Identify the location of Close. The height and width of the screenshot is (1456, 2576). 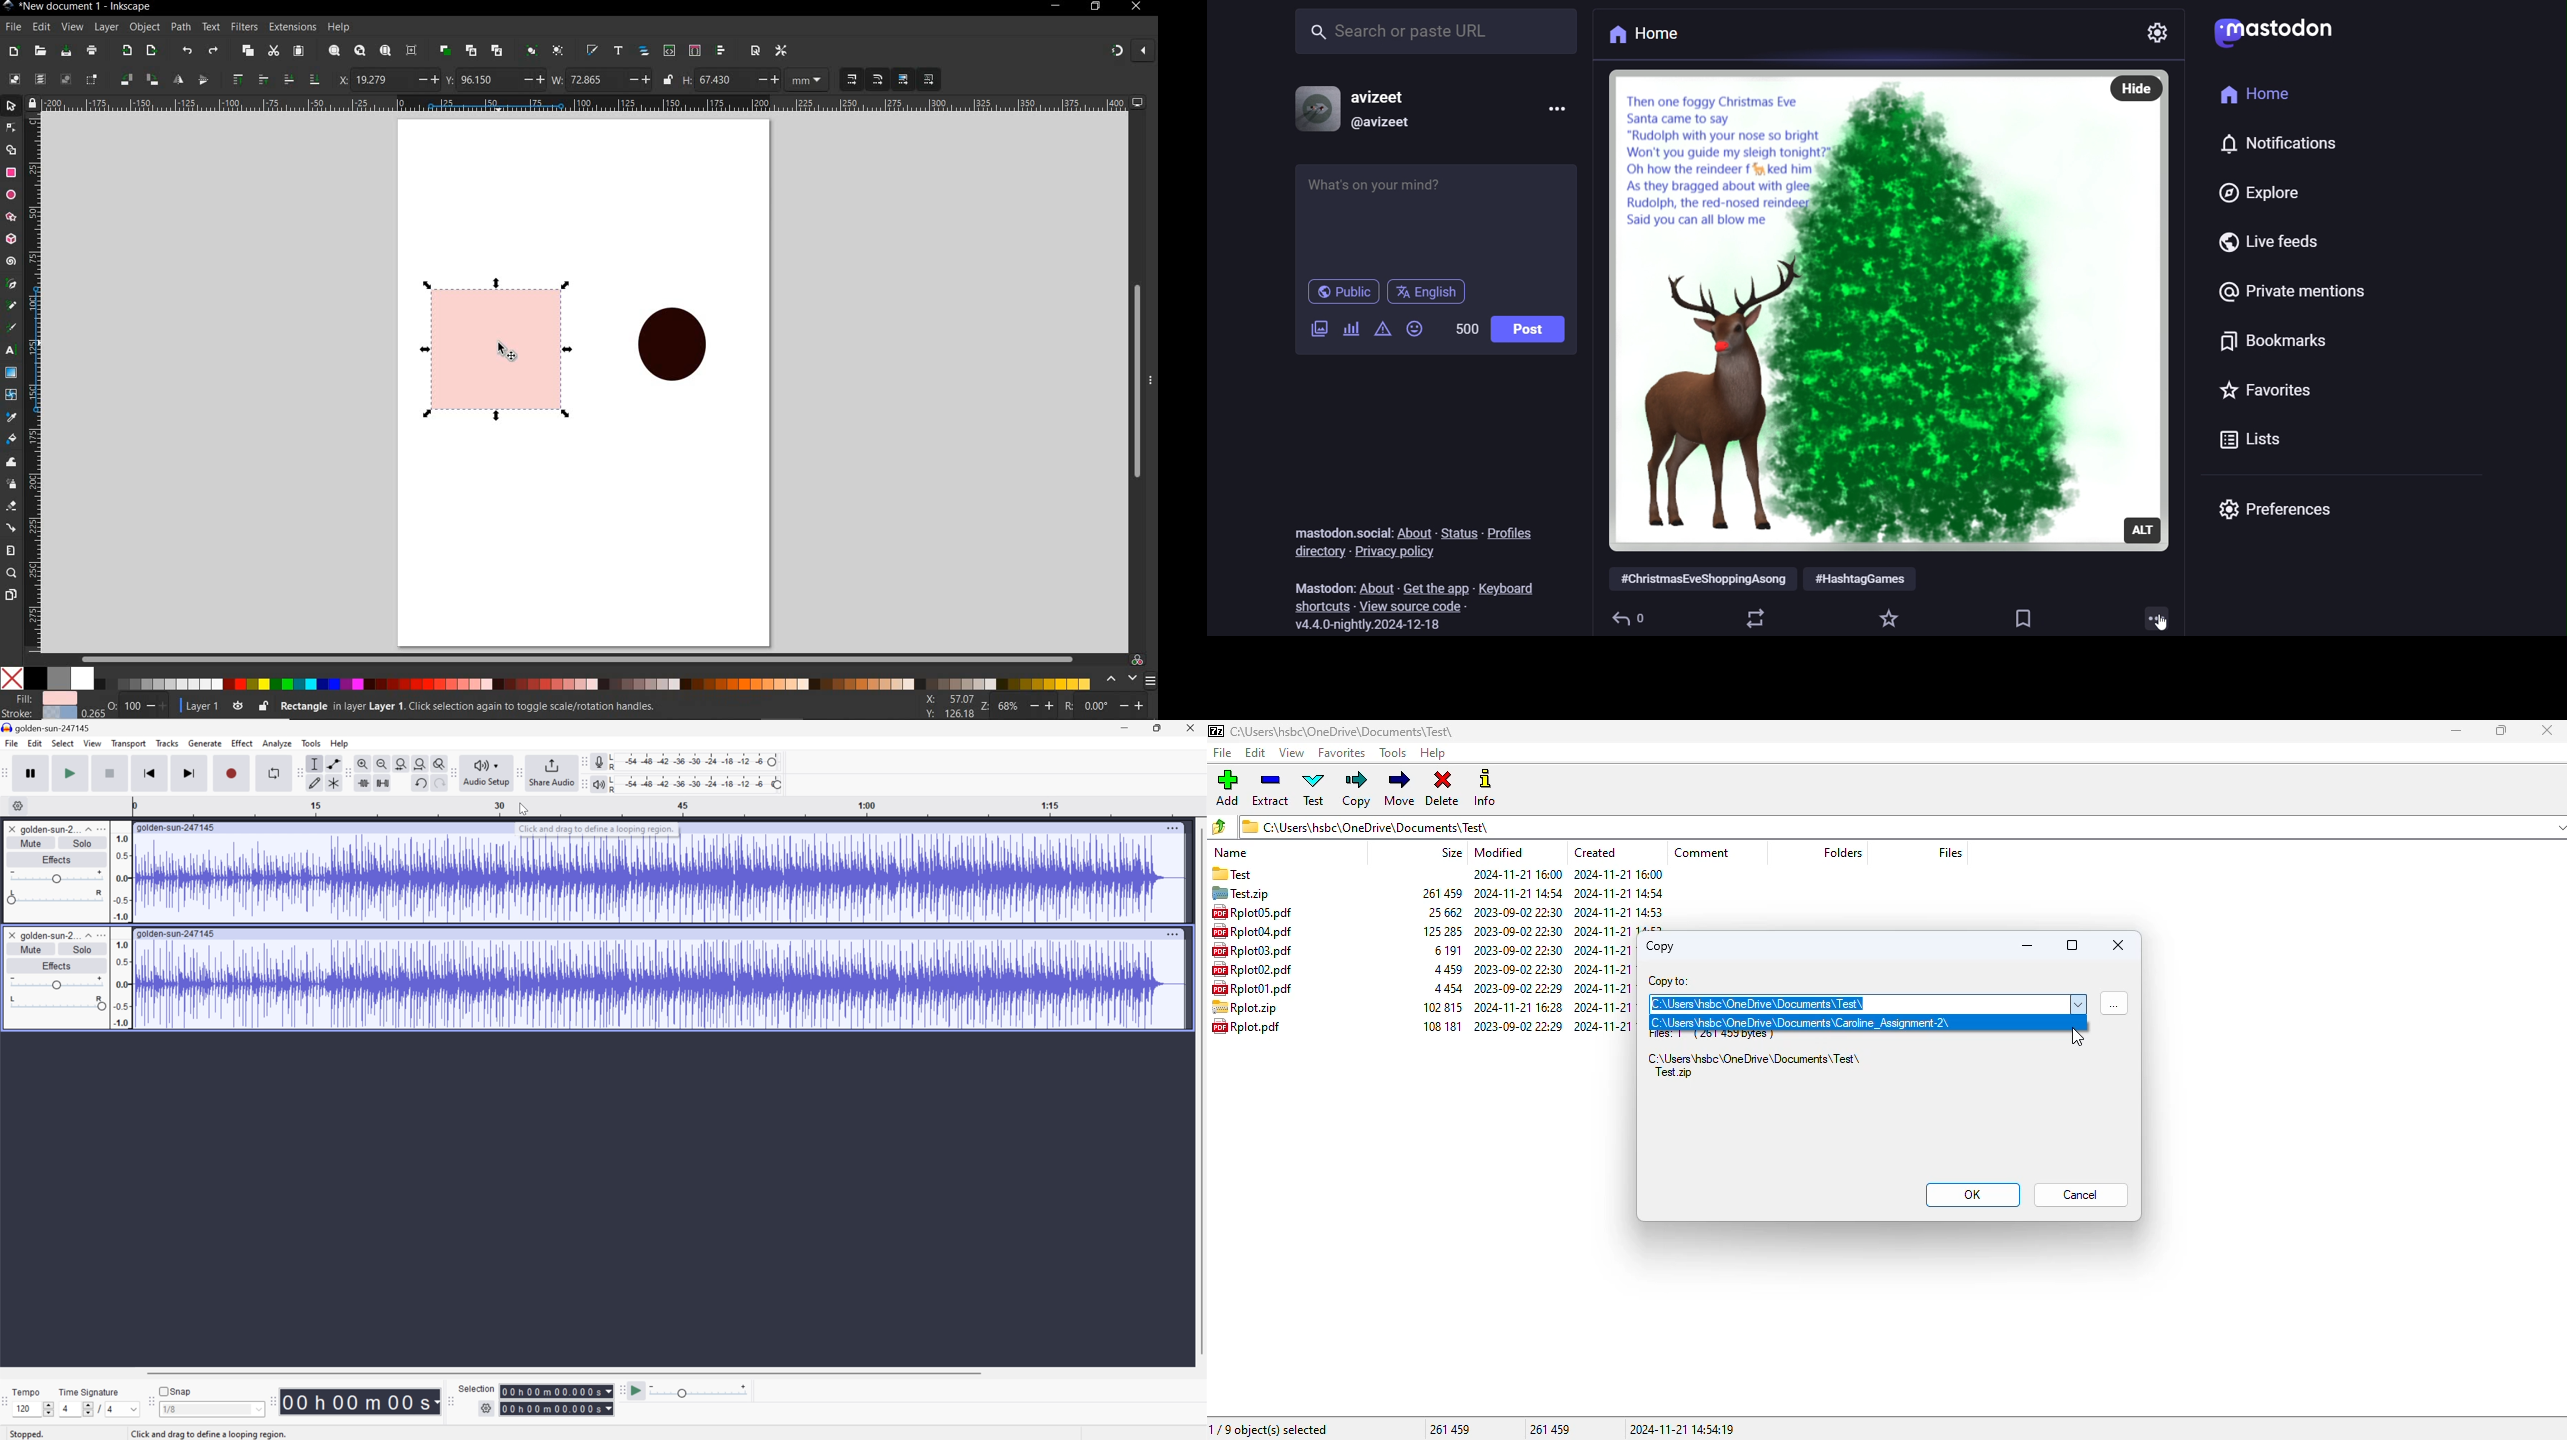
(1196, 727).